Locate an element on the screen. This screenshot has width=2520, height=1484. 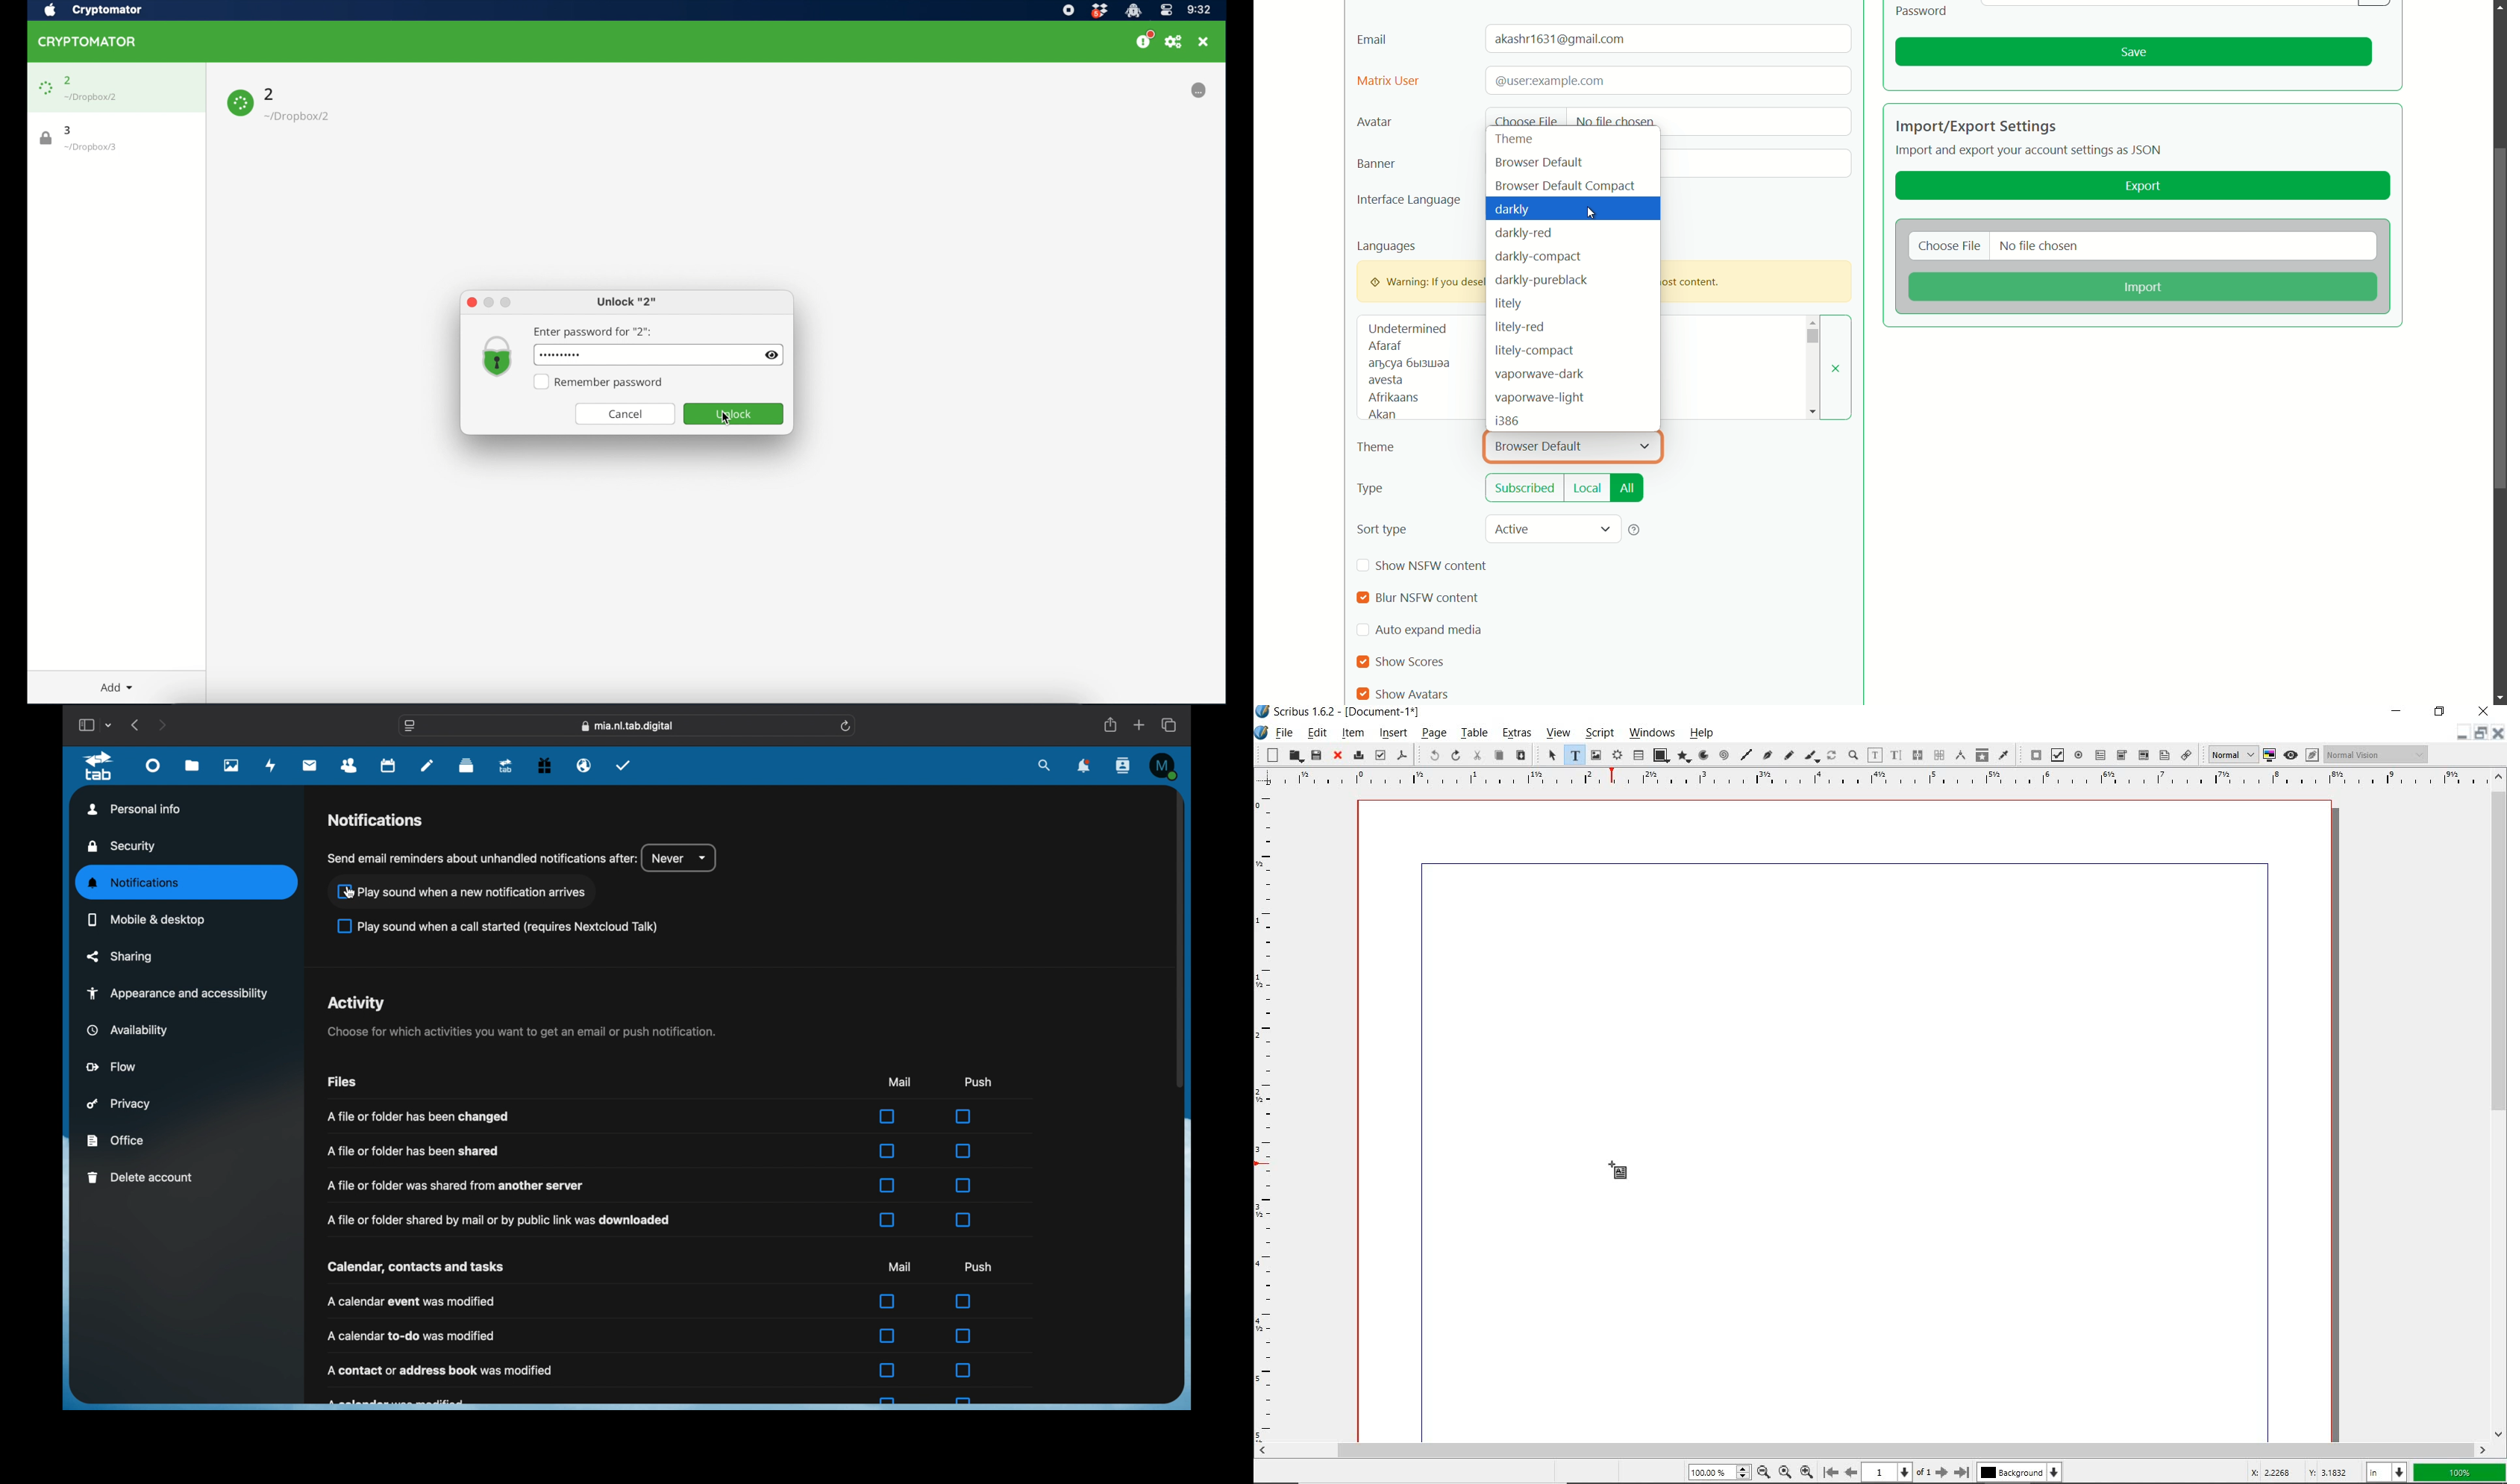
copy is located at coordinates (1498, 756).